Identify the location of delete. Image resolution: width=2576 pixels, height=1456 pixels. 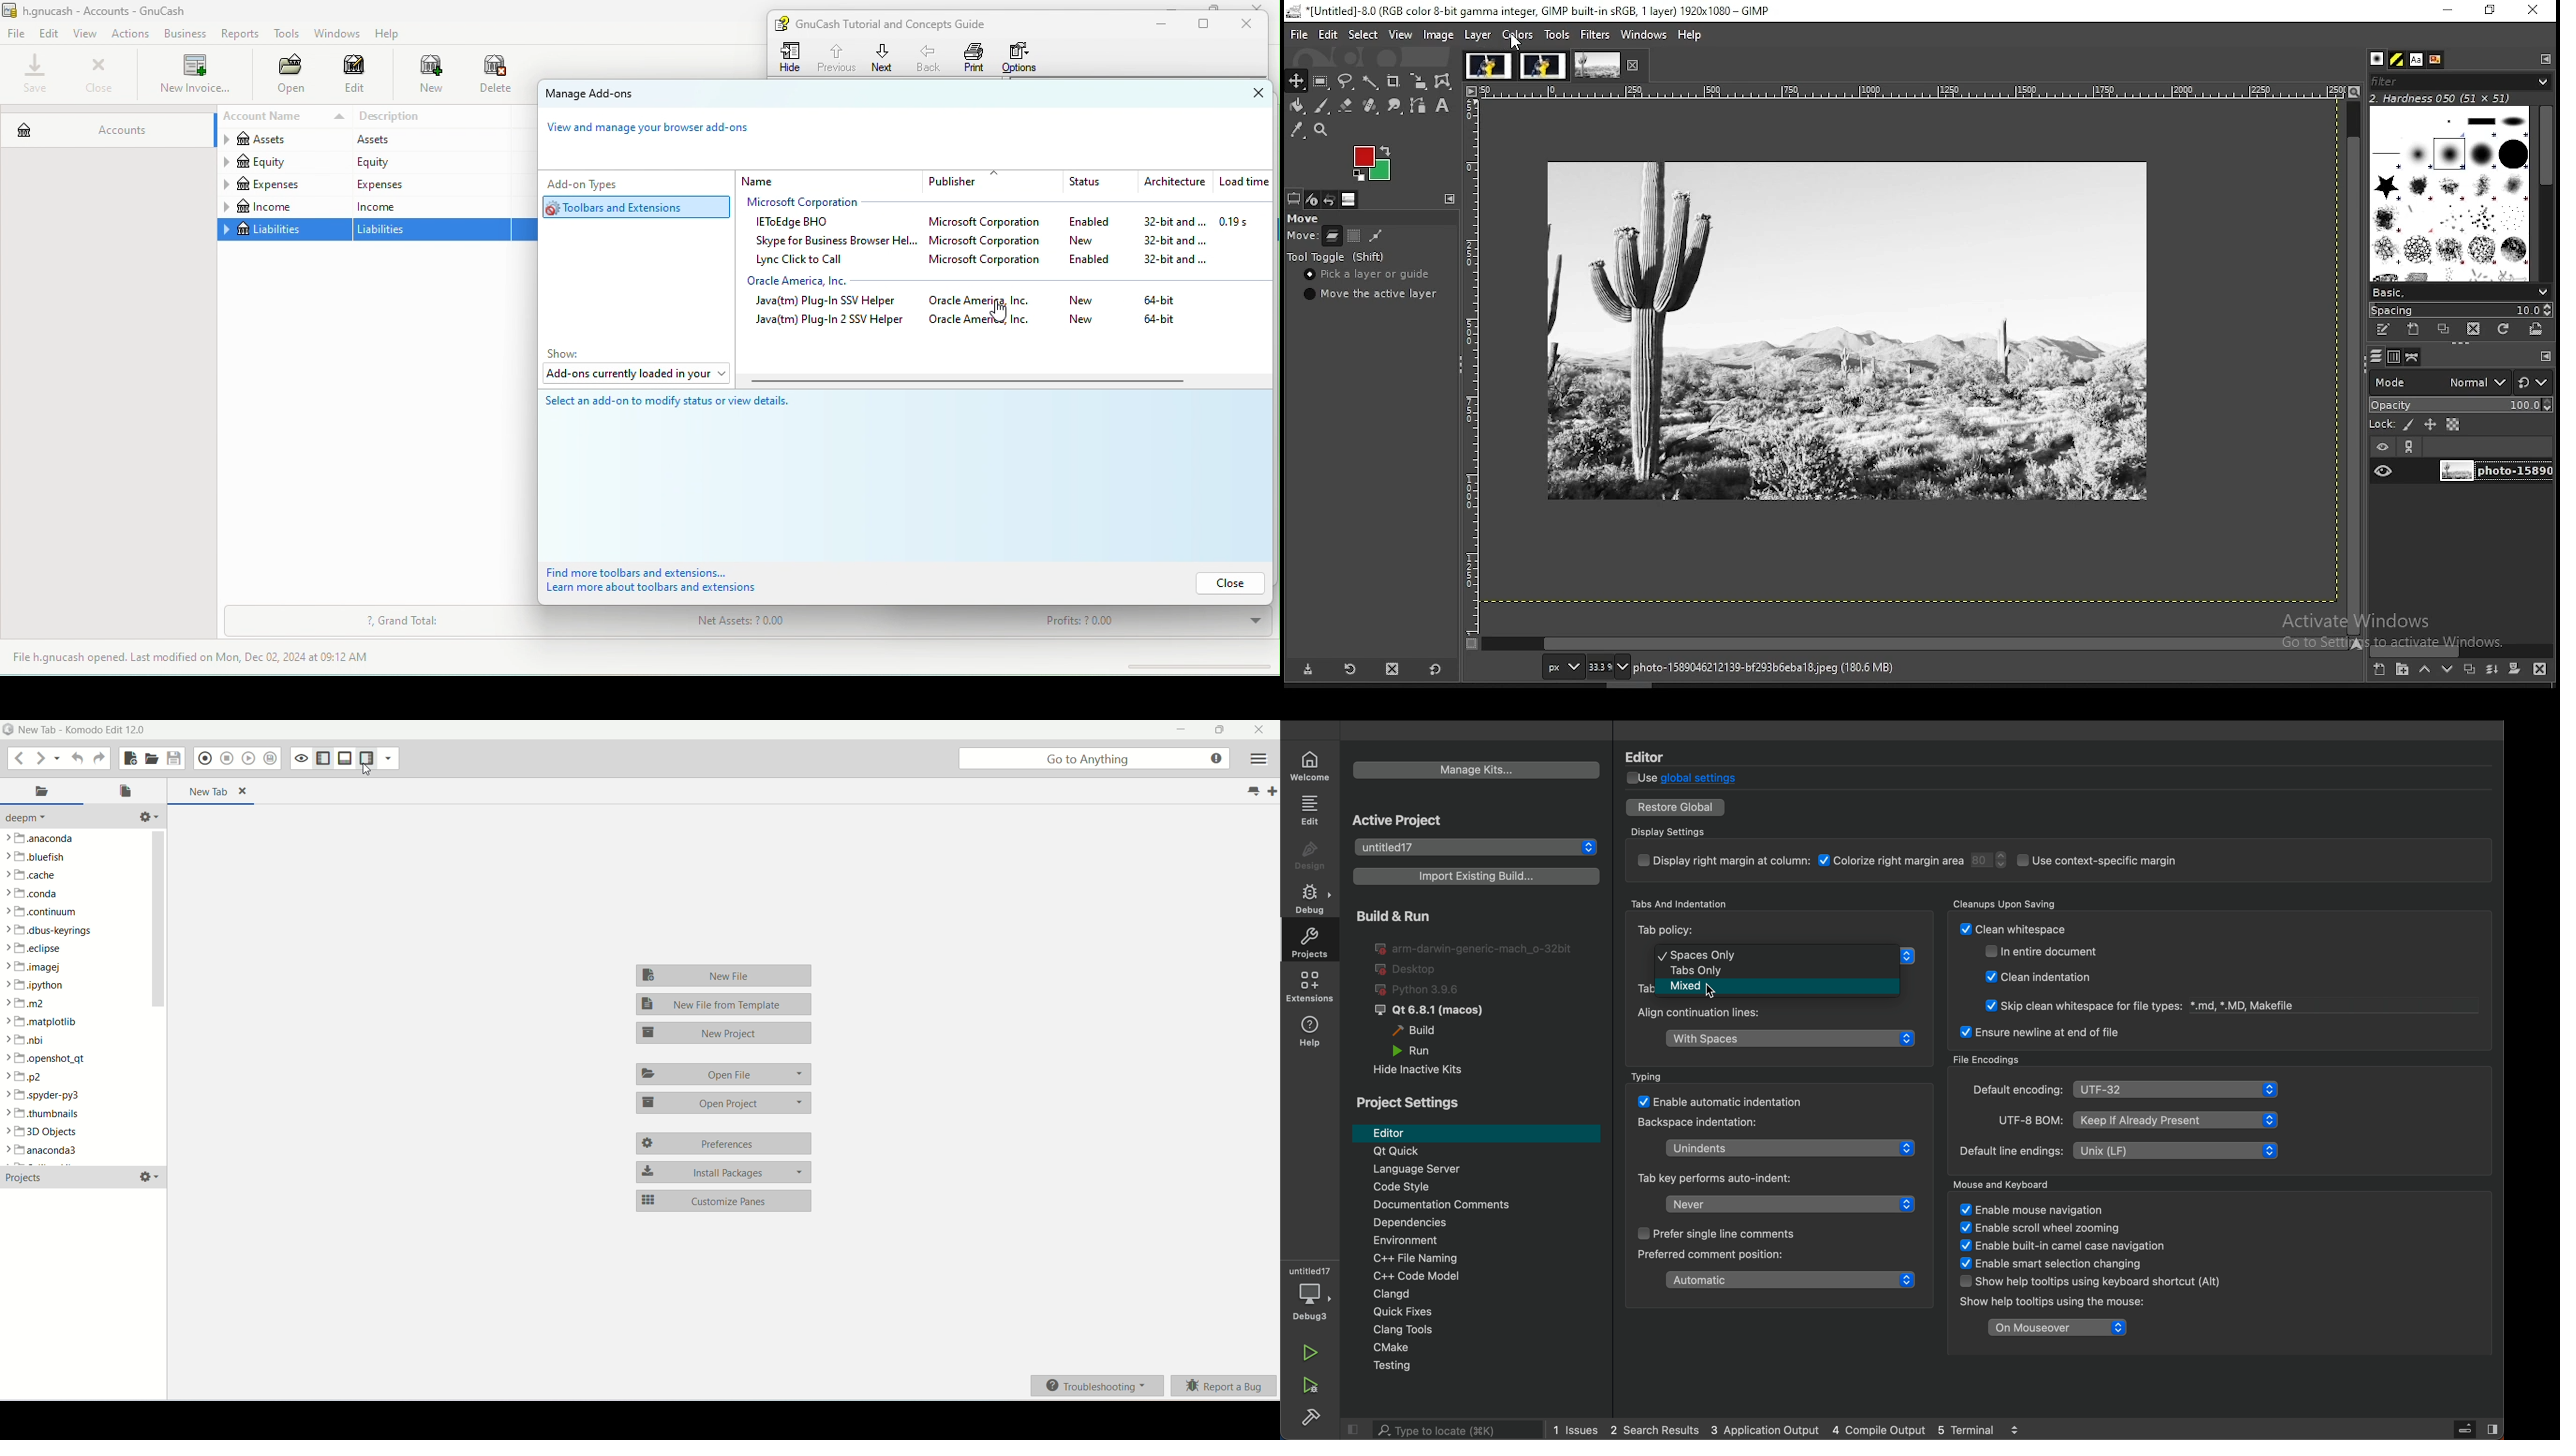
(498, 76).